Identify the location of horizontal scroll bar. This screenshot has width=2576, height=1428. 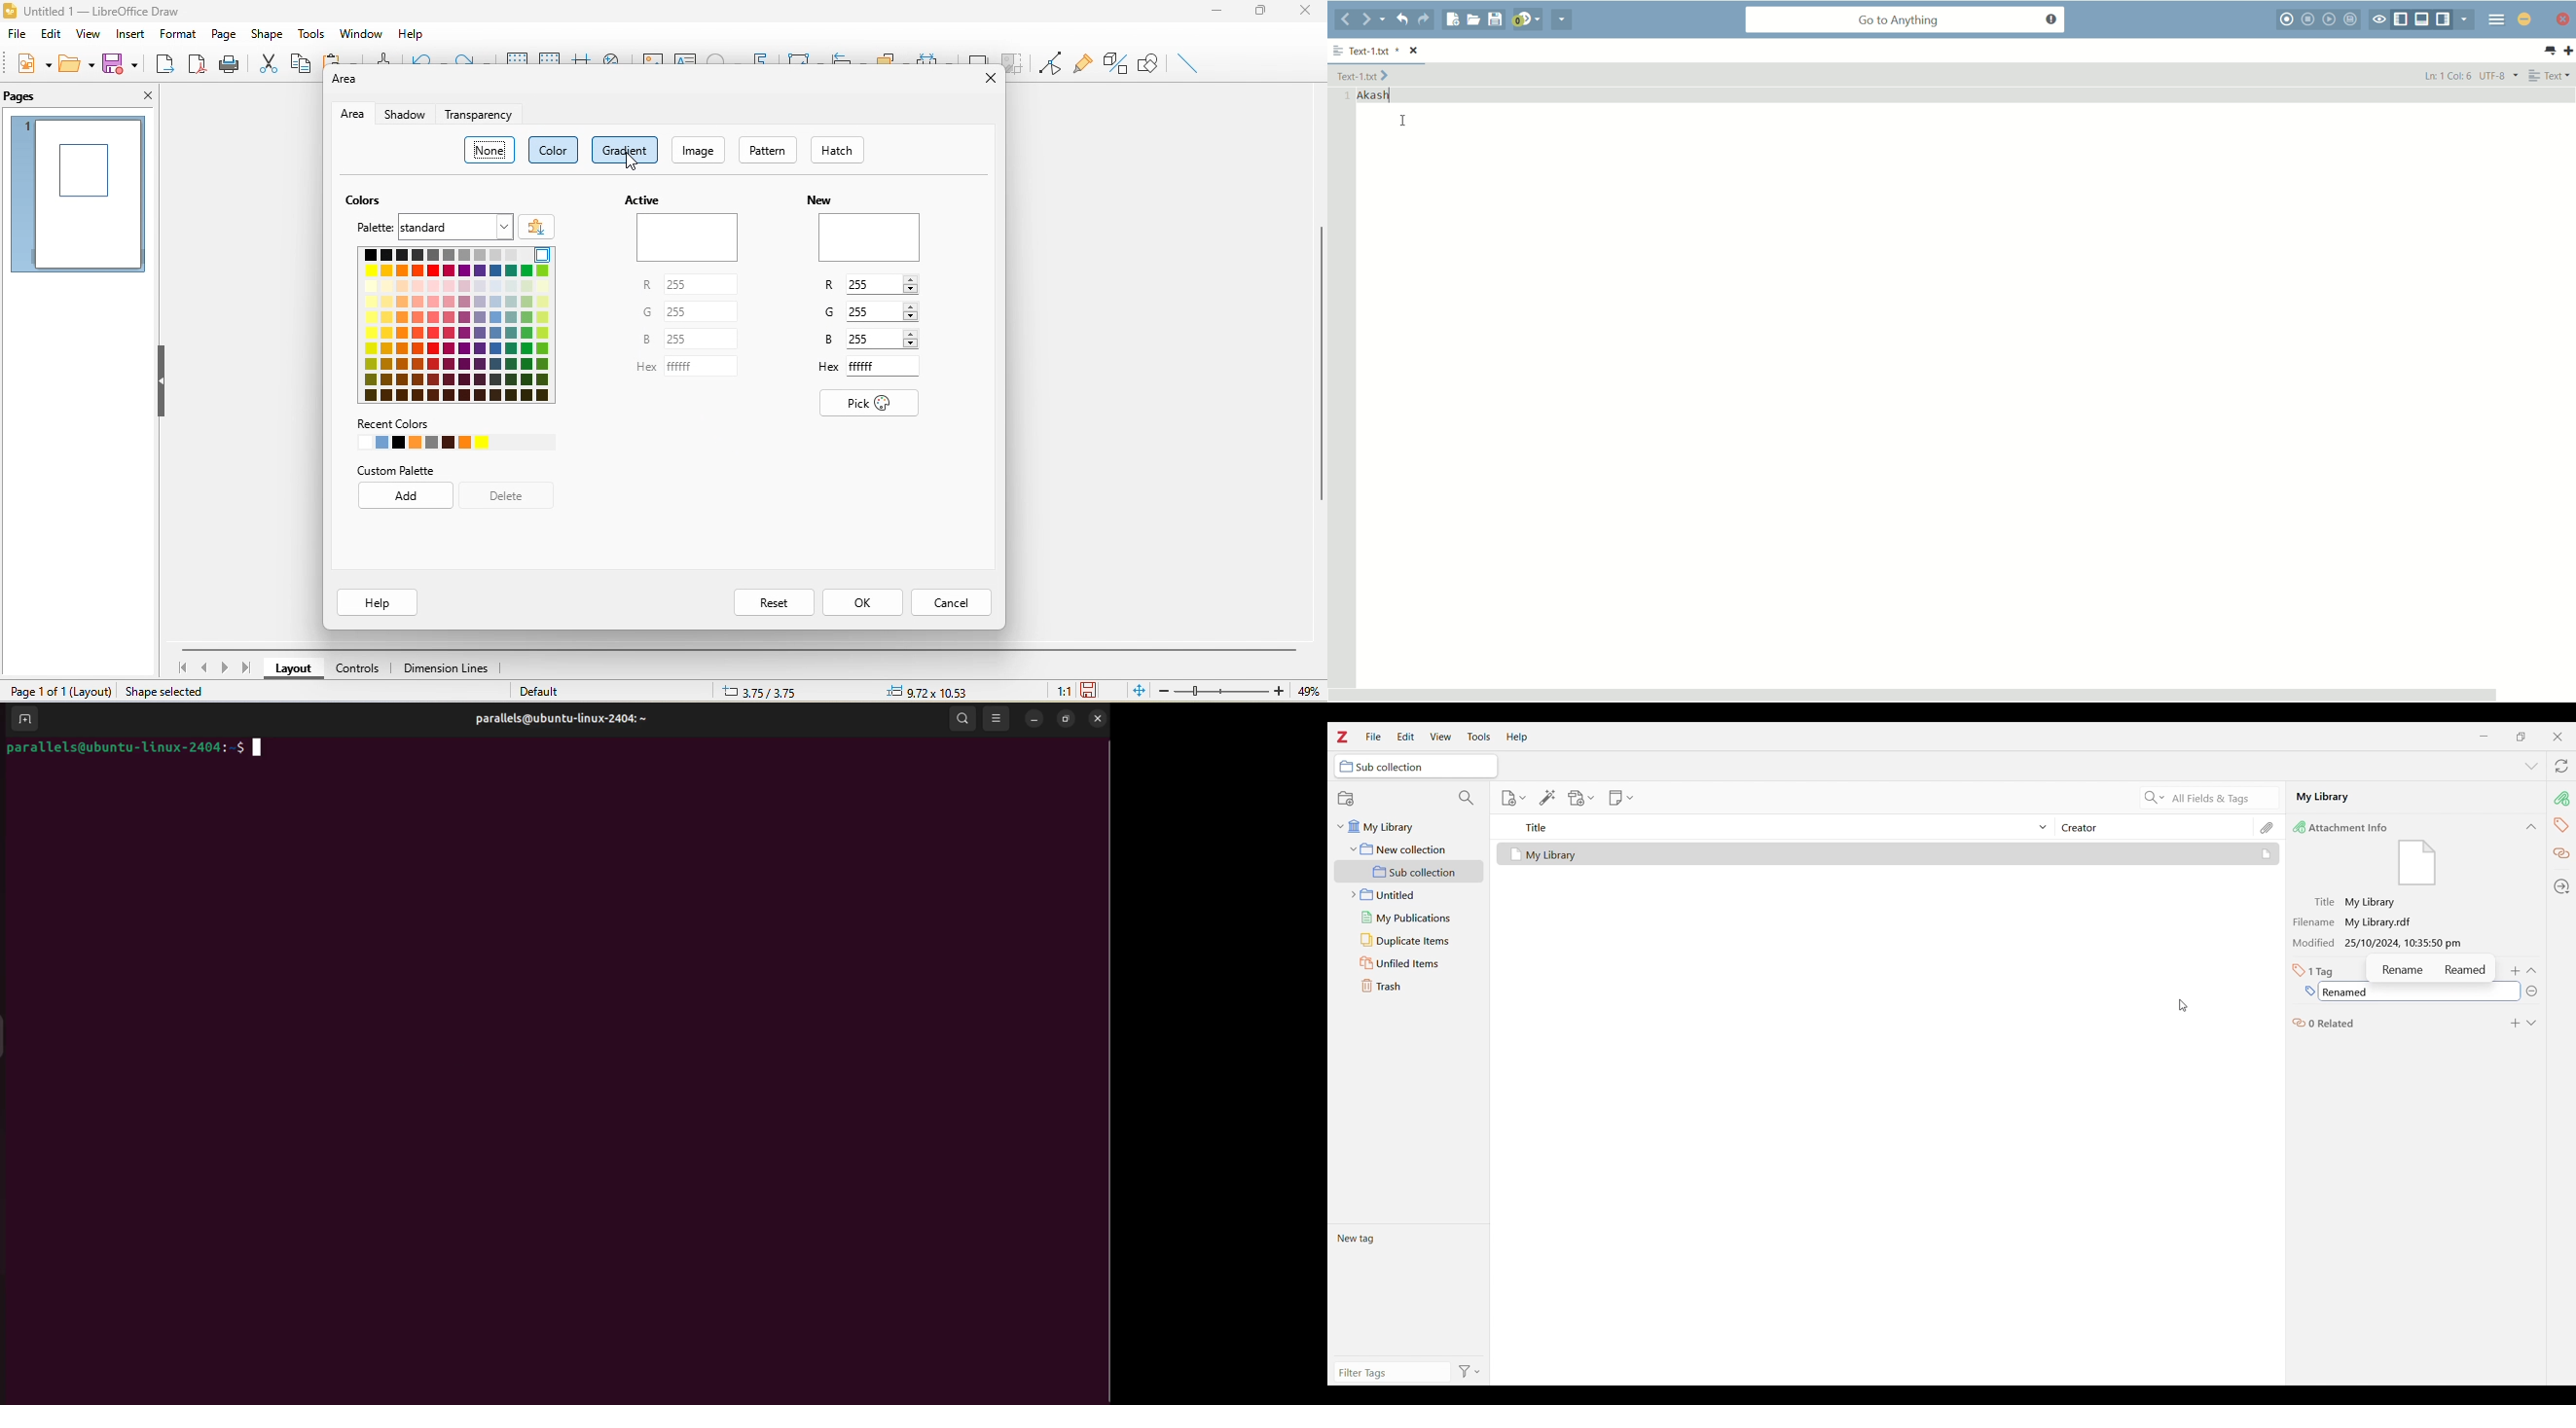
(1912, 693).